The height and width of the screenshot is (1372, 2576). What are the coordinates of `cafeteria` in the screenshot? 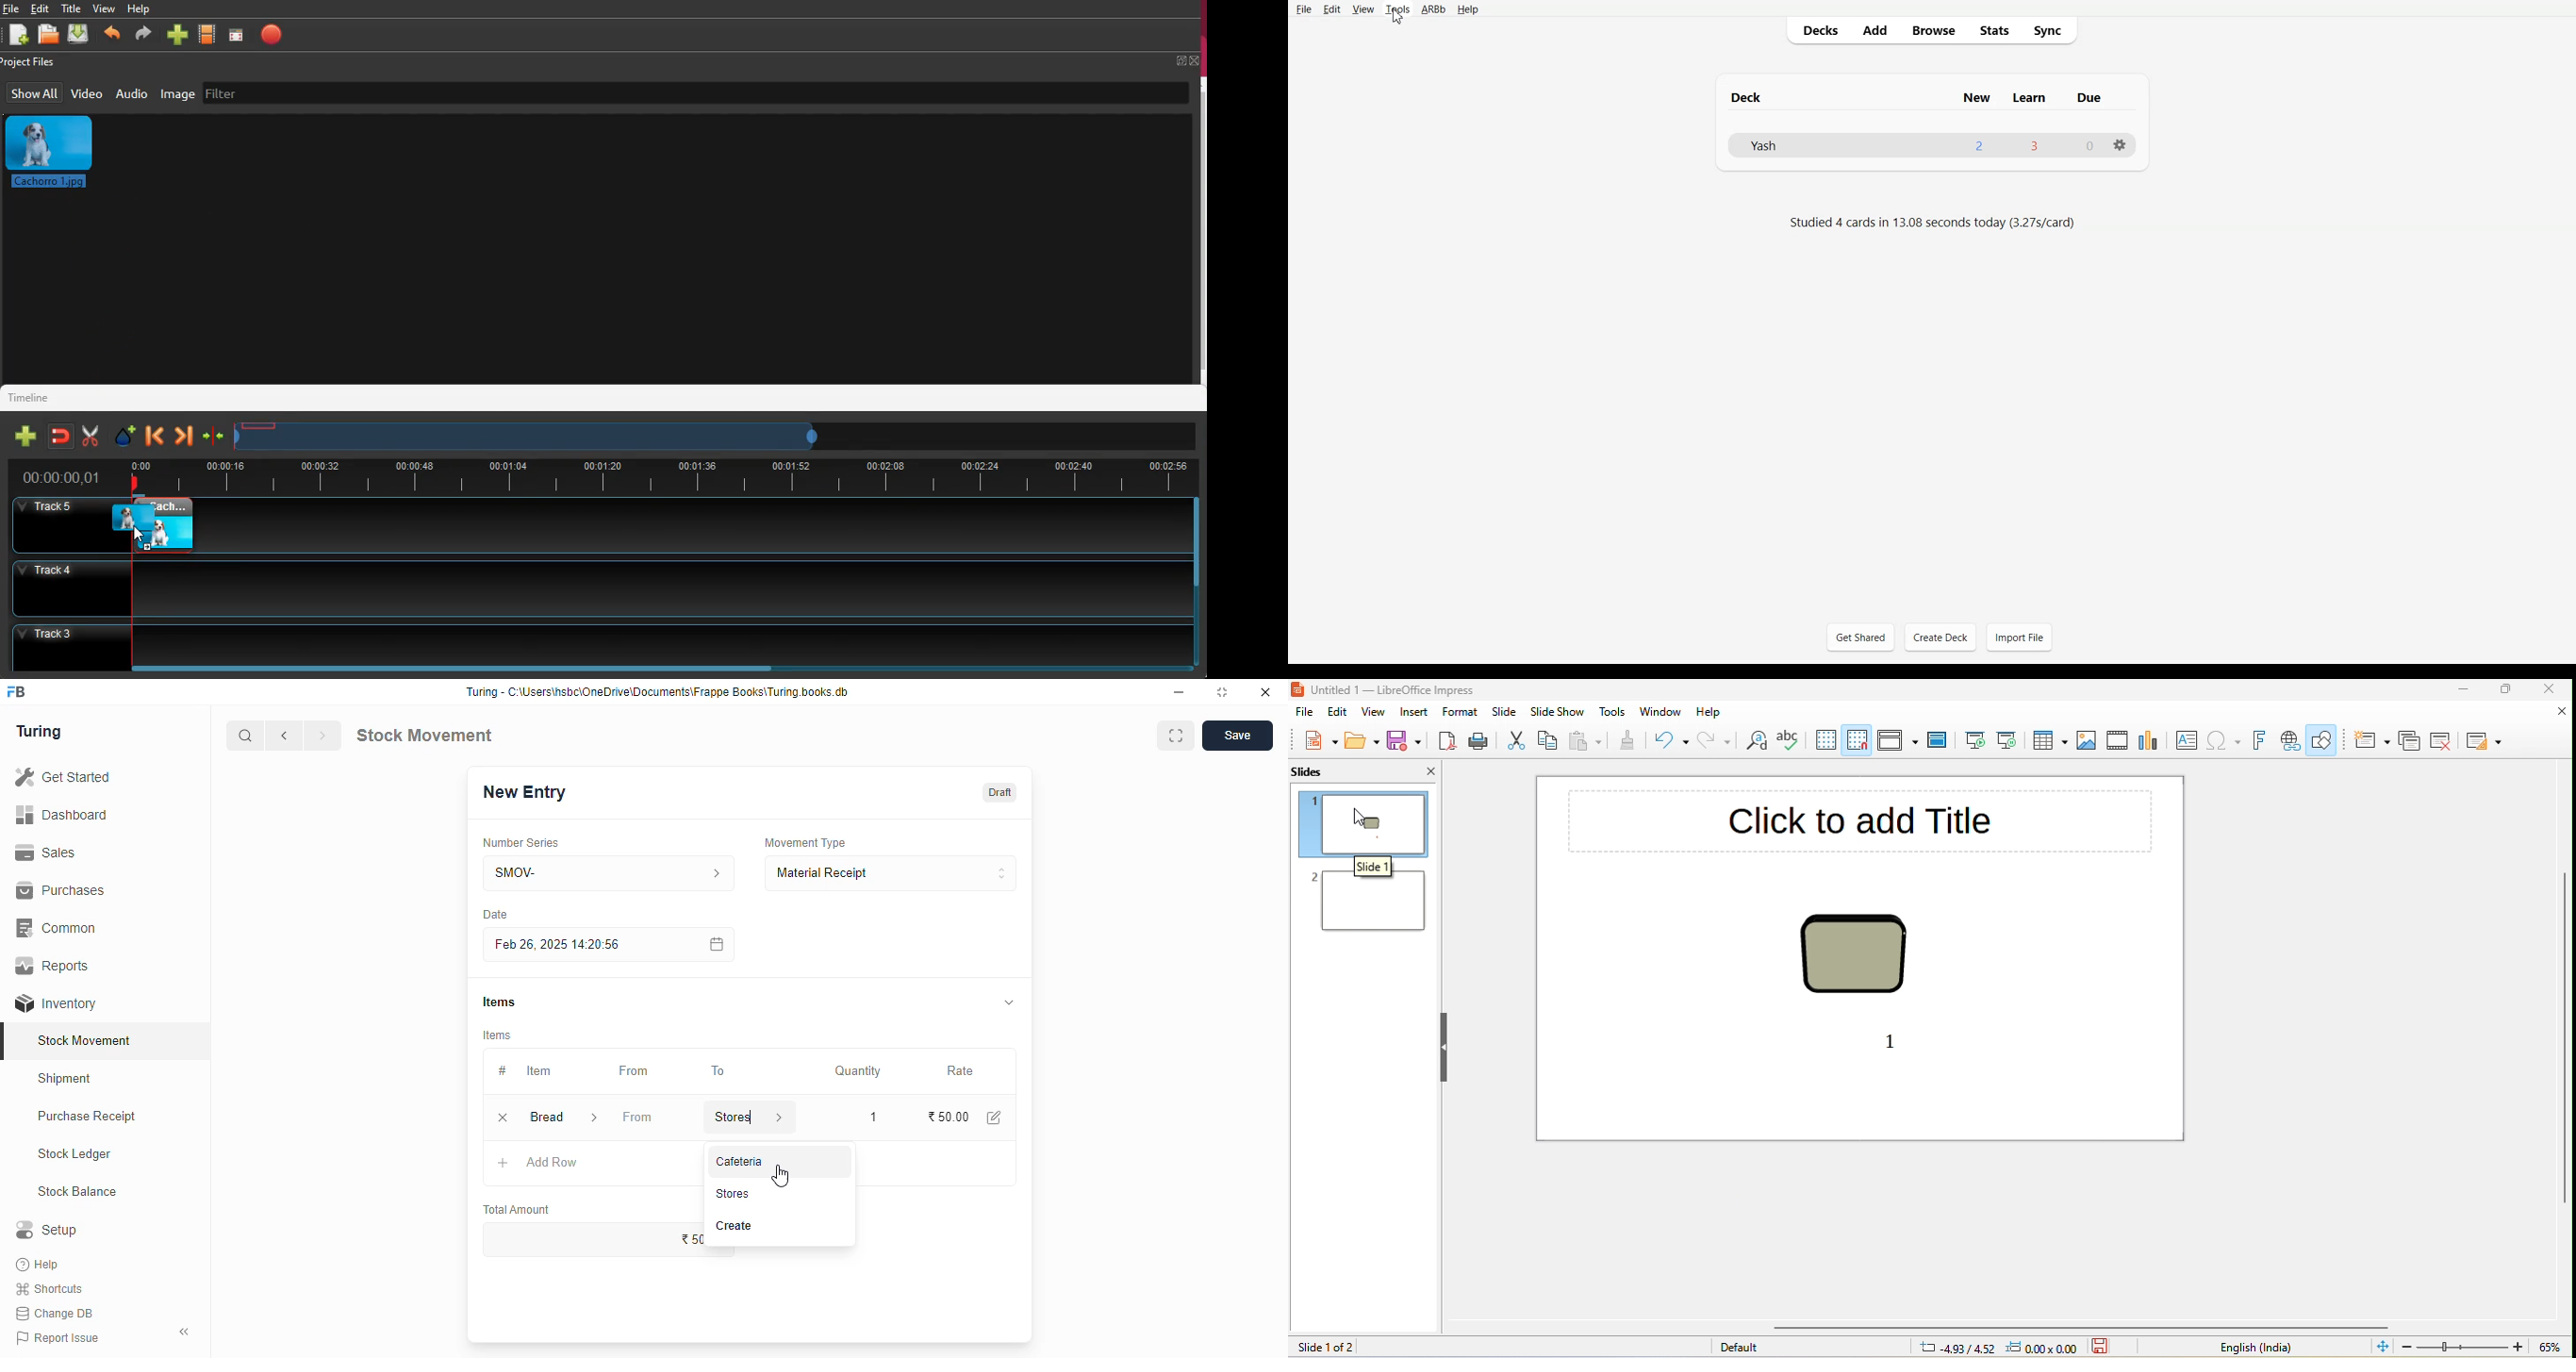 It's located at (741, 1162).